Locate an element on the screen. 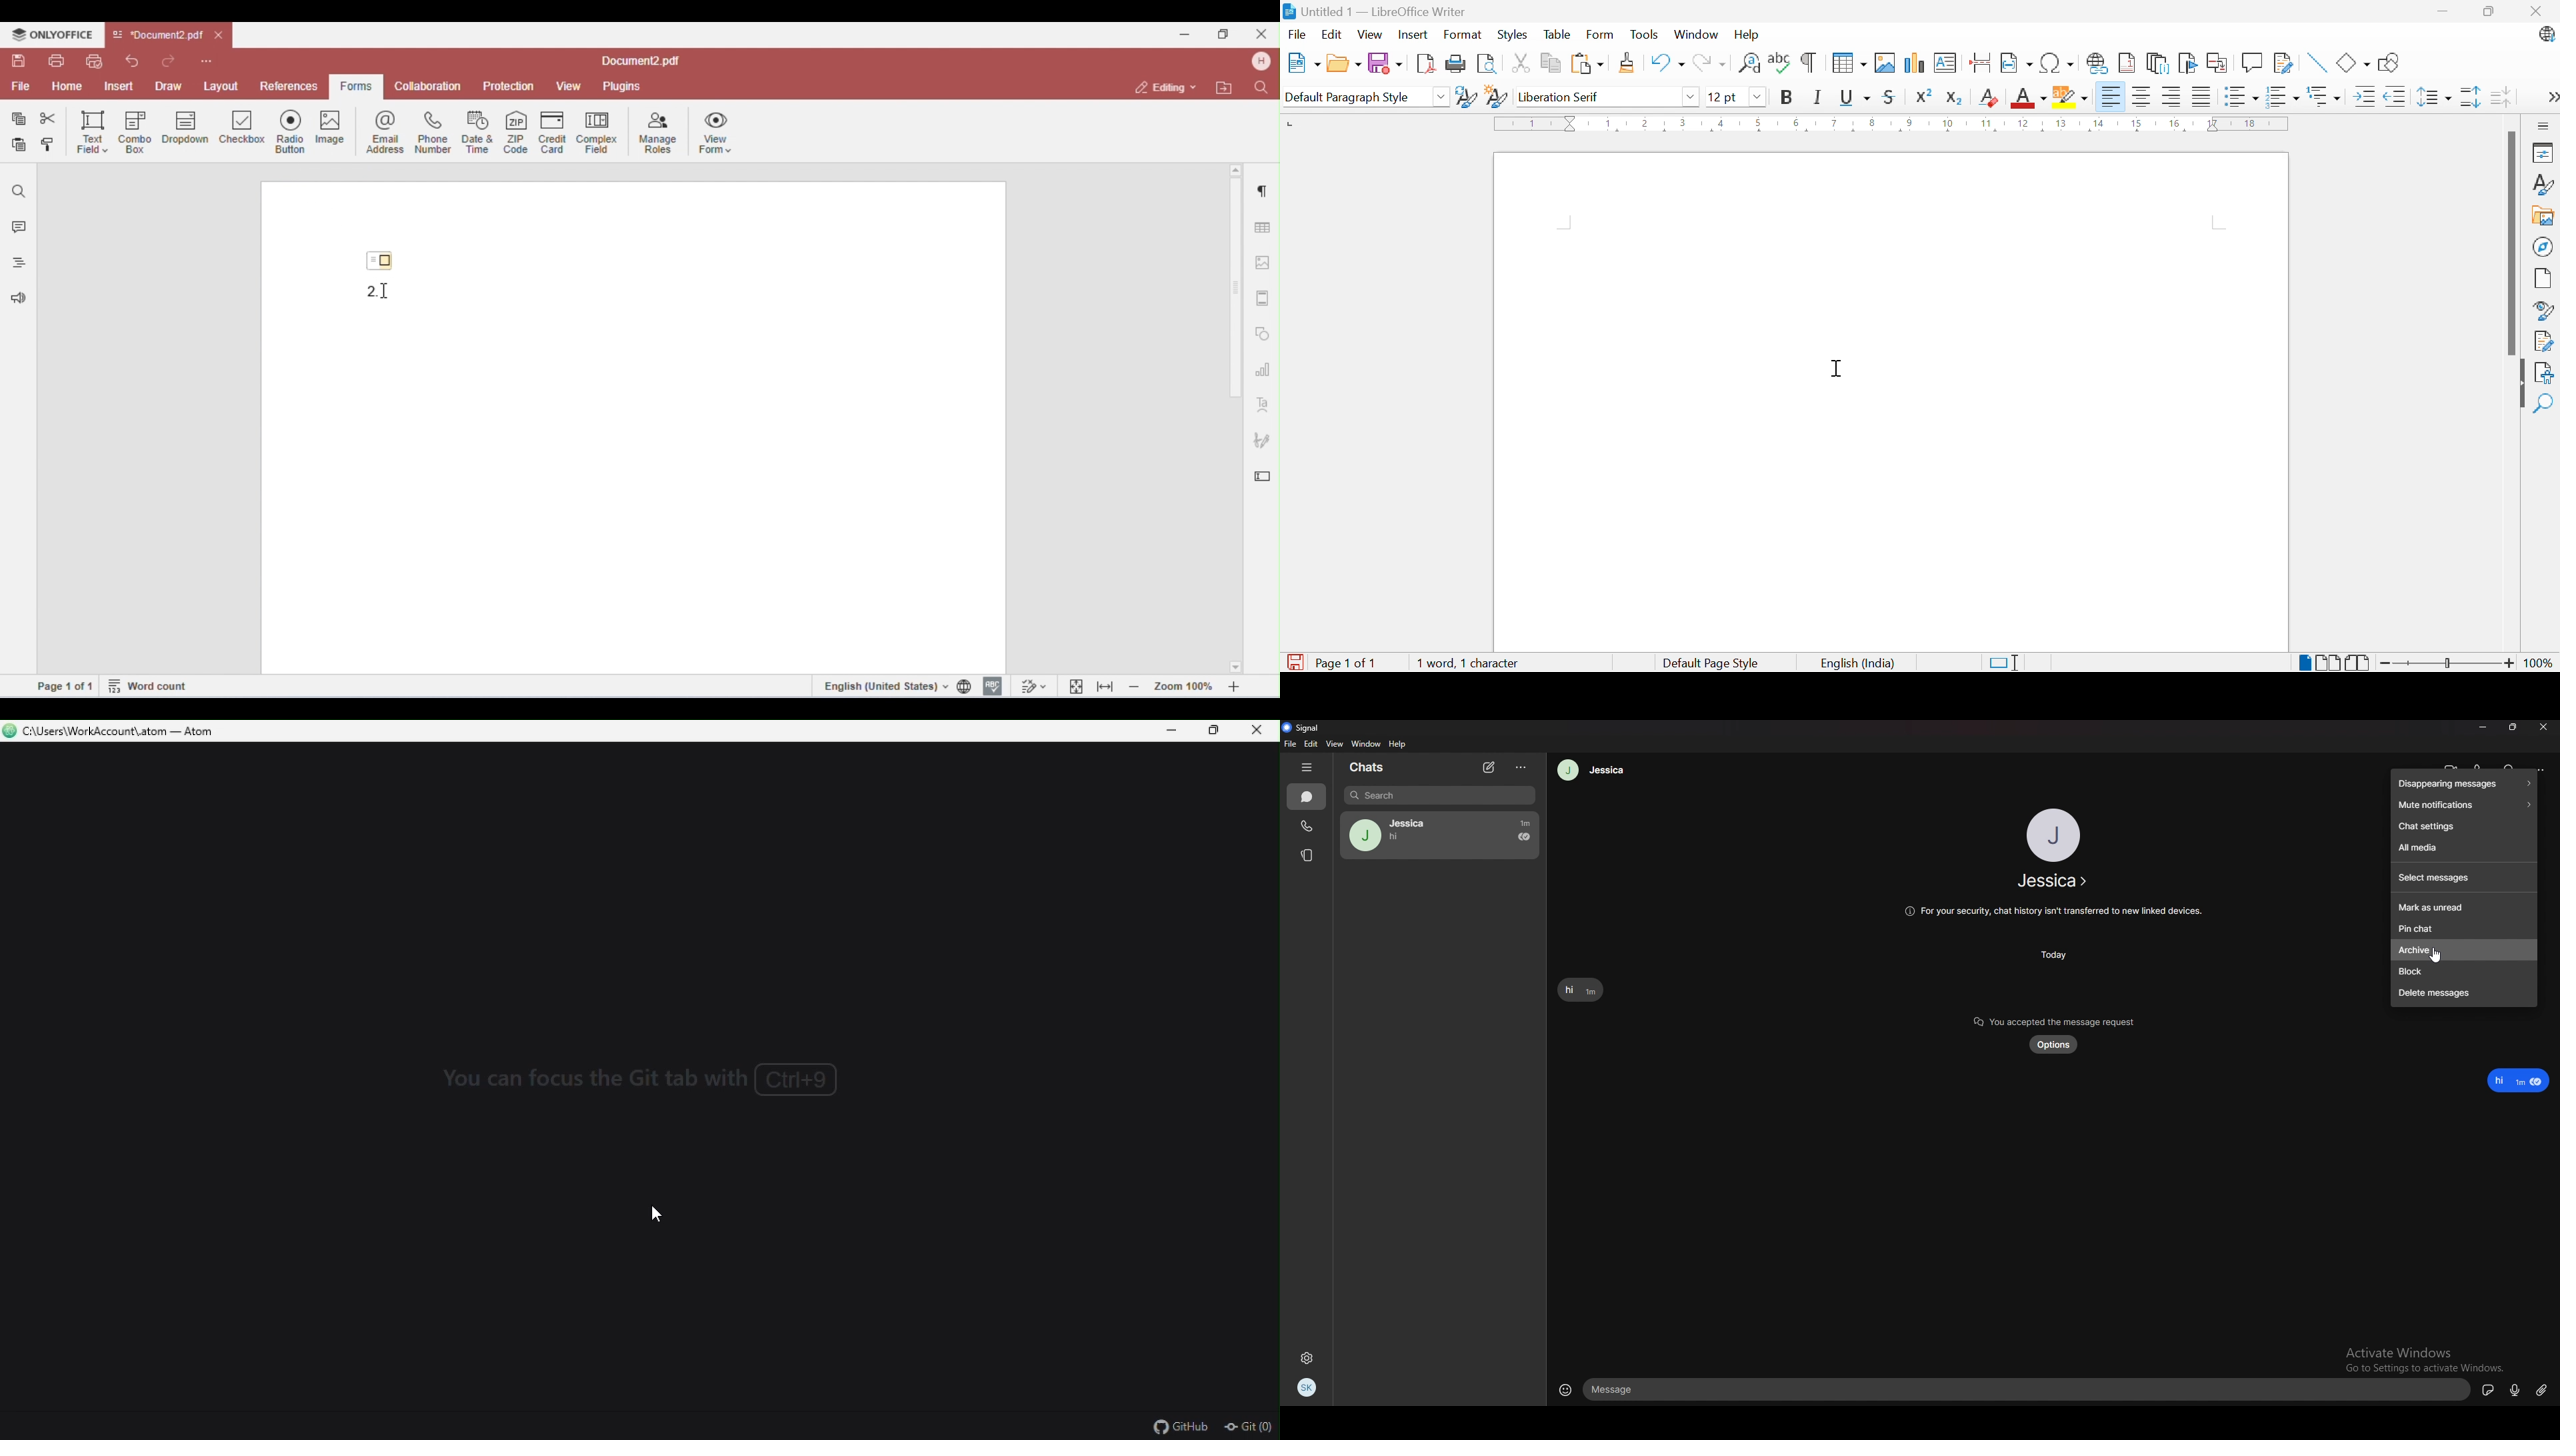  call is located at coordinates (2481, 764).